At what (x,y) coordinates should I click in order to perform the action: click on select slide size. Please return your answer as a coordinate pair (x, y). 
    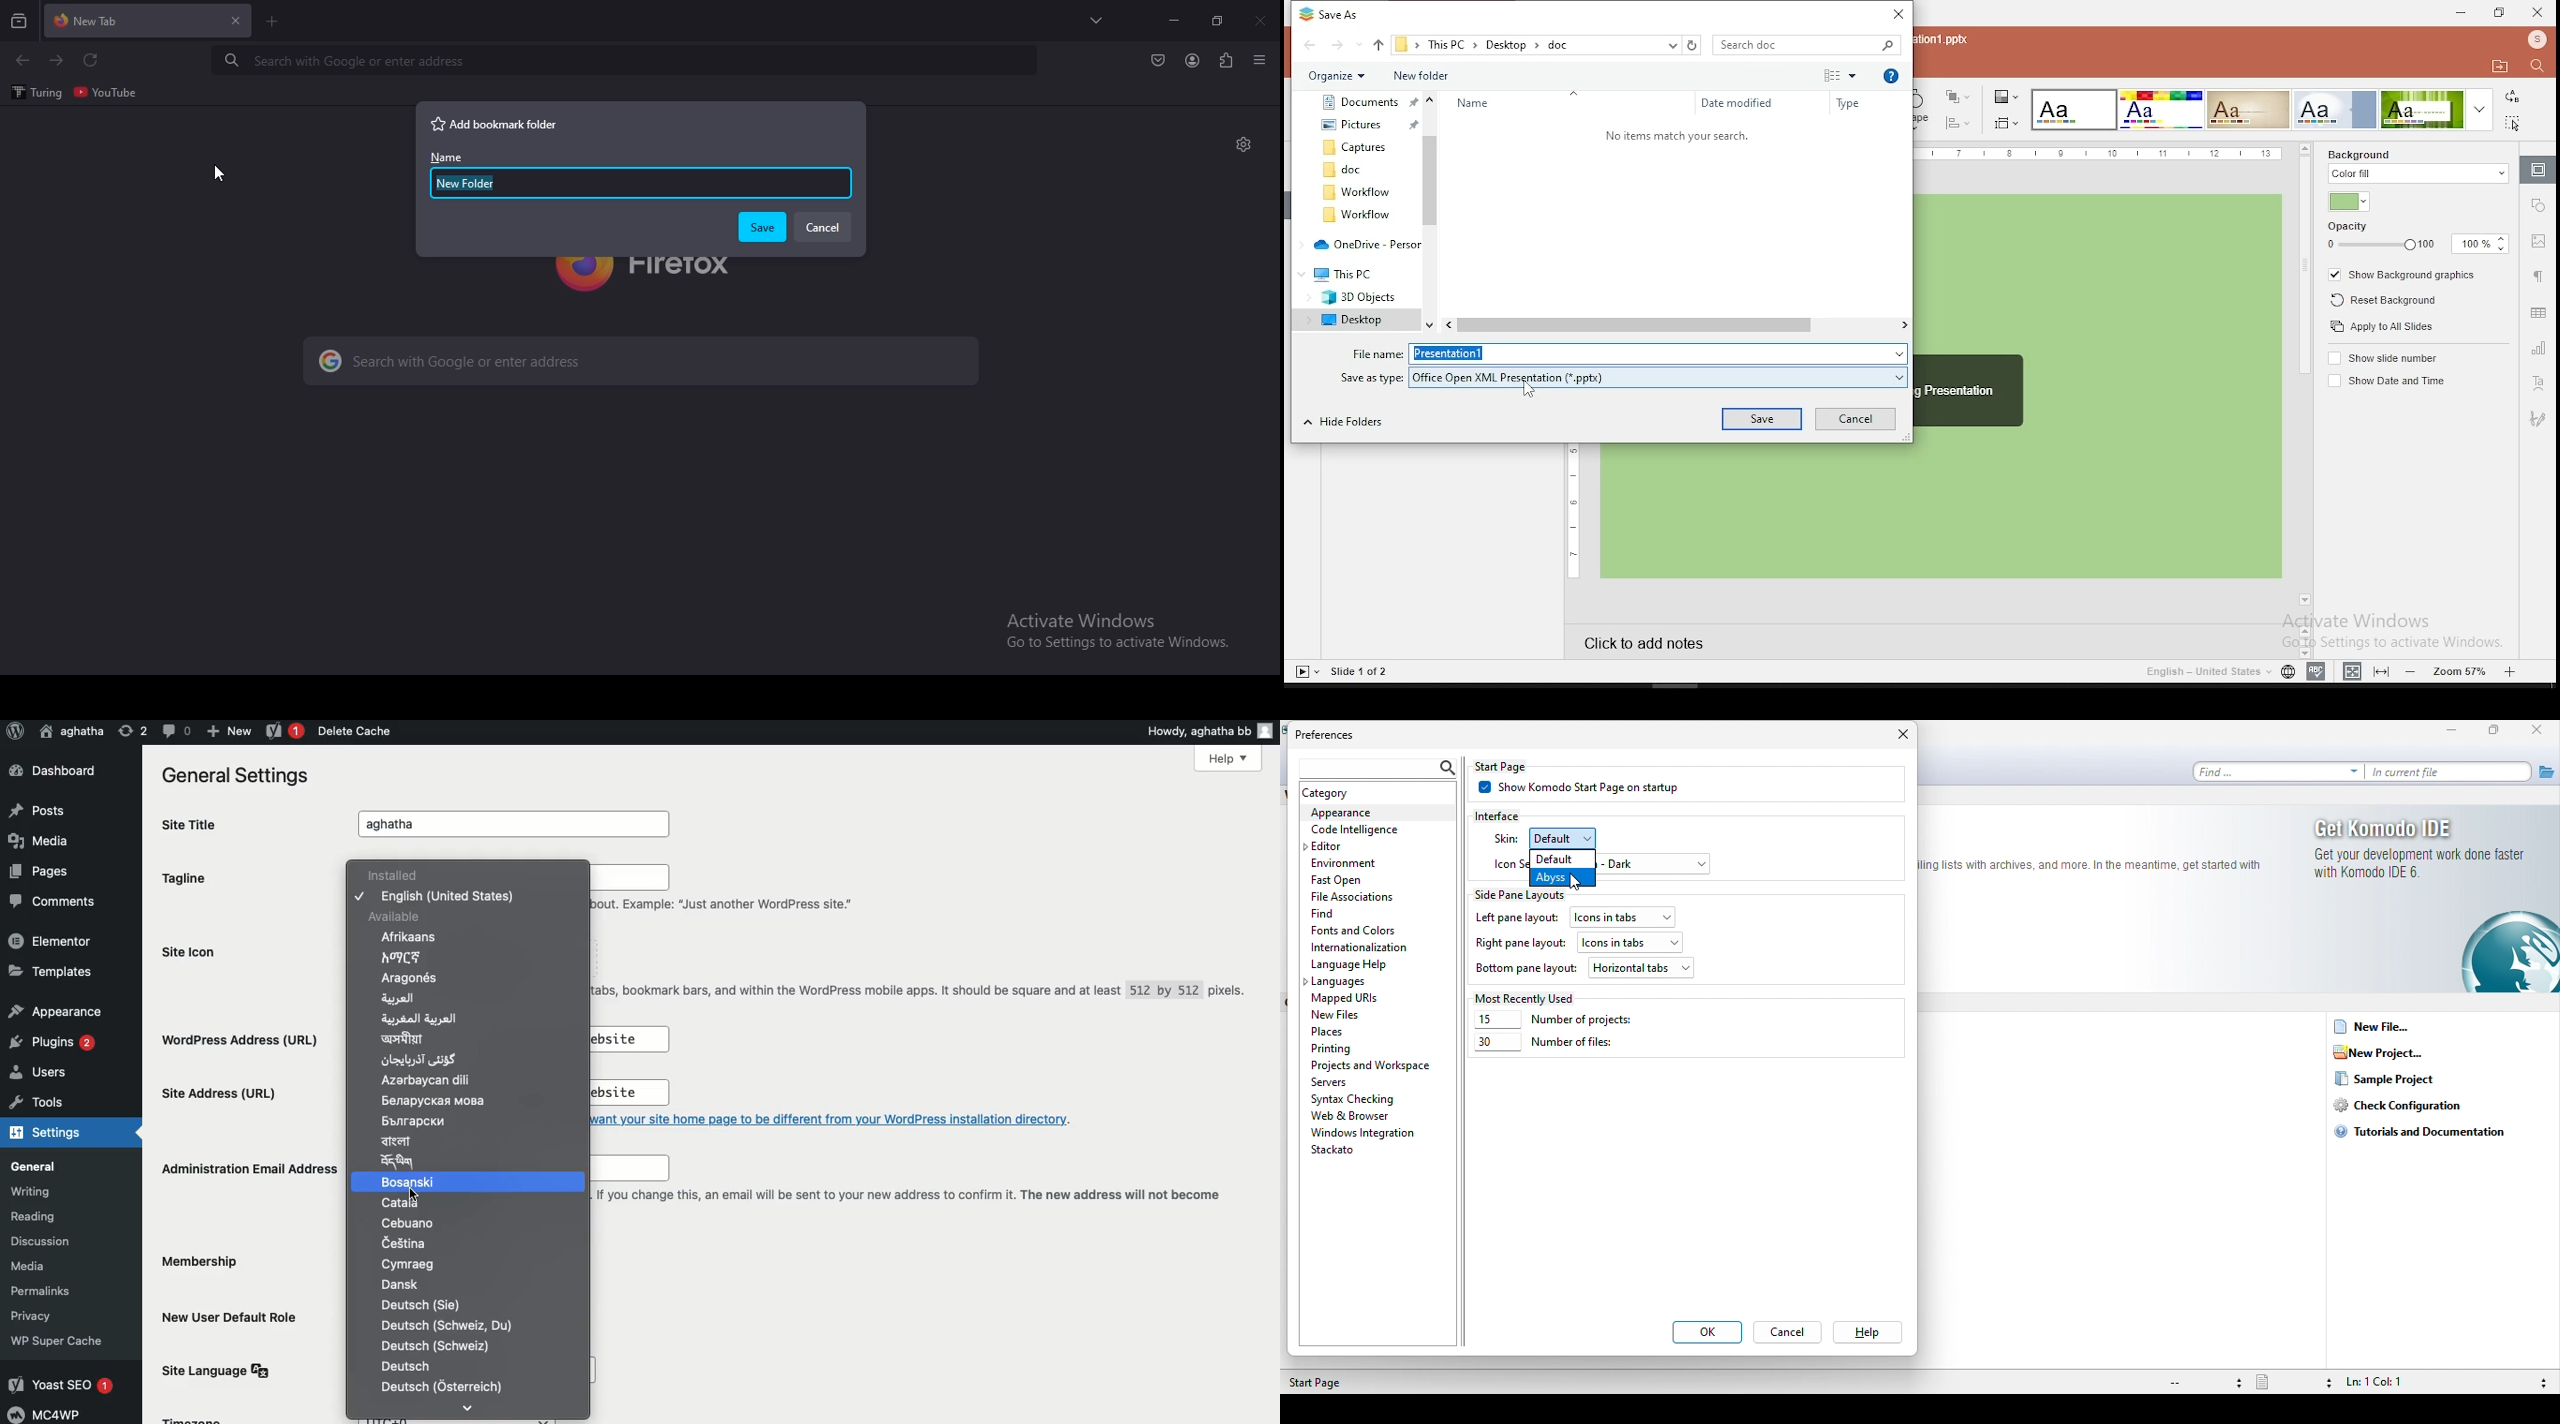
    Looking at the image, I should click on (2007, 122).